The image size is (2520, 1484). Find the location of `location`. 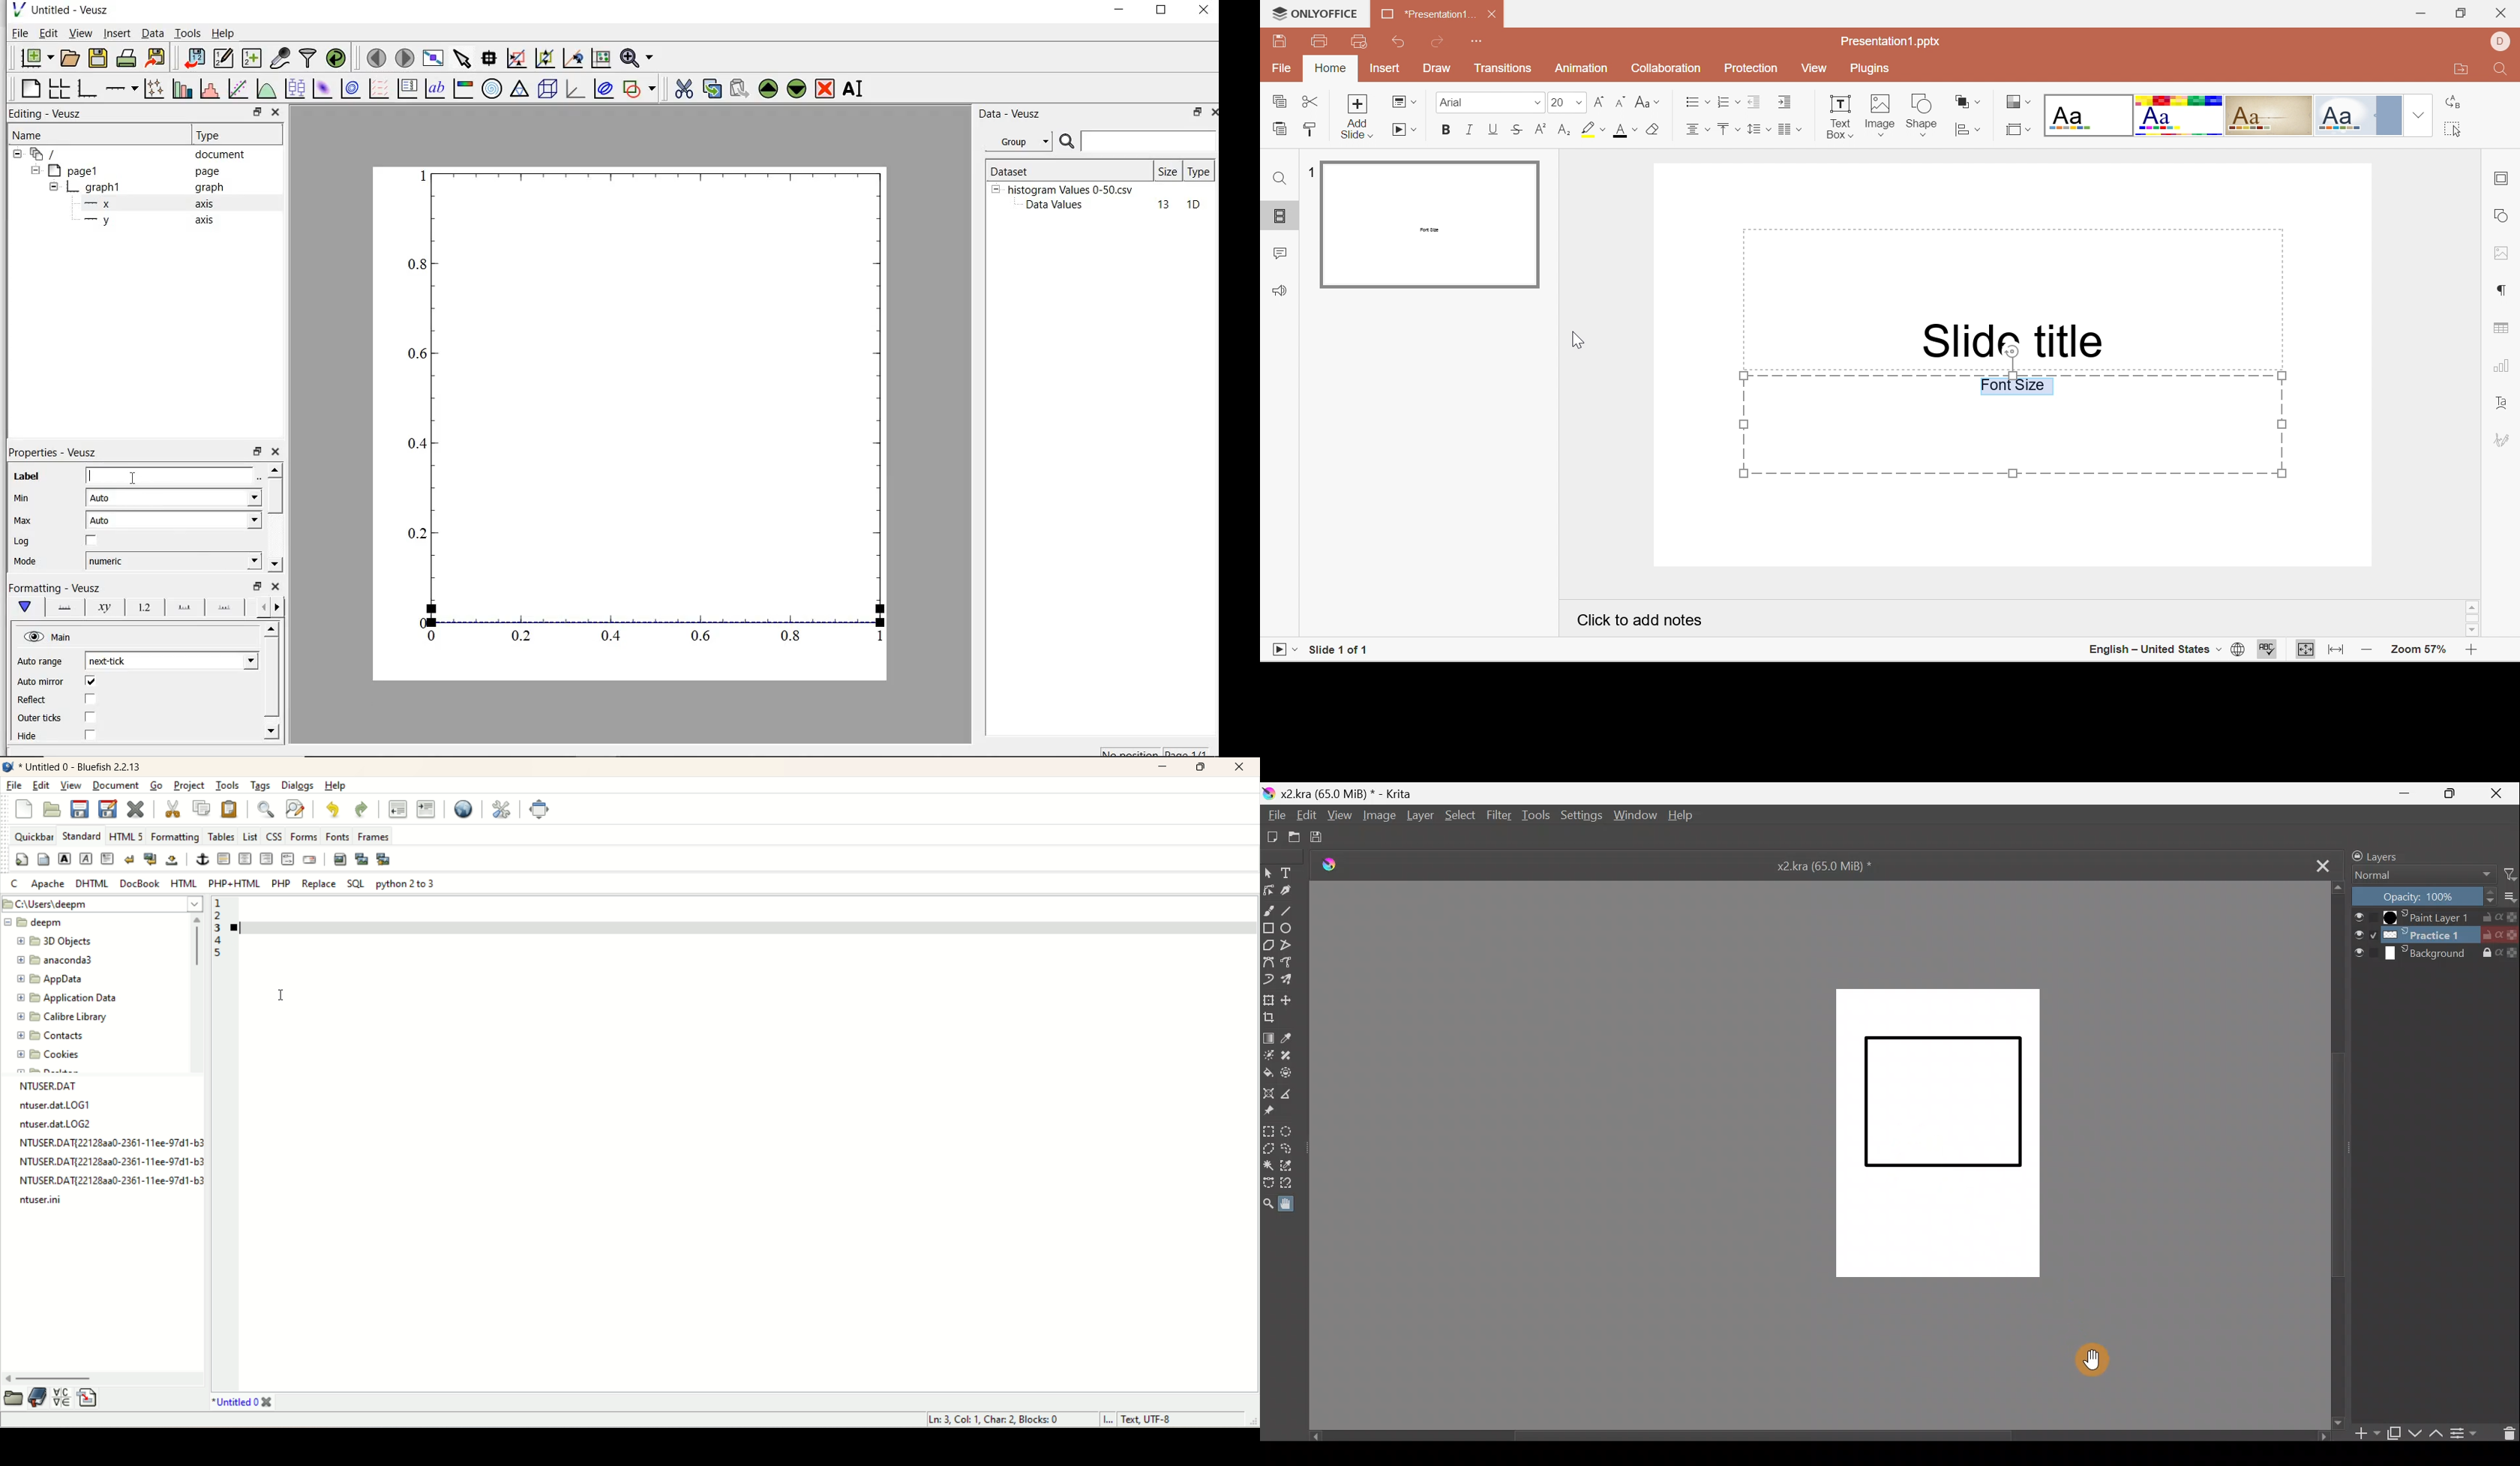

location is located at coordinates (101, 904).